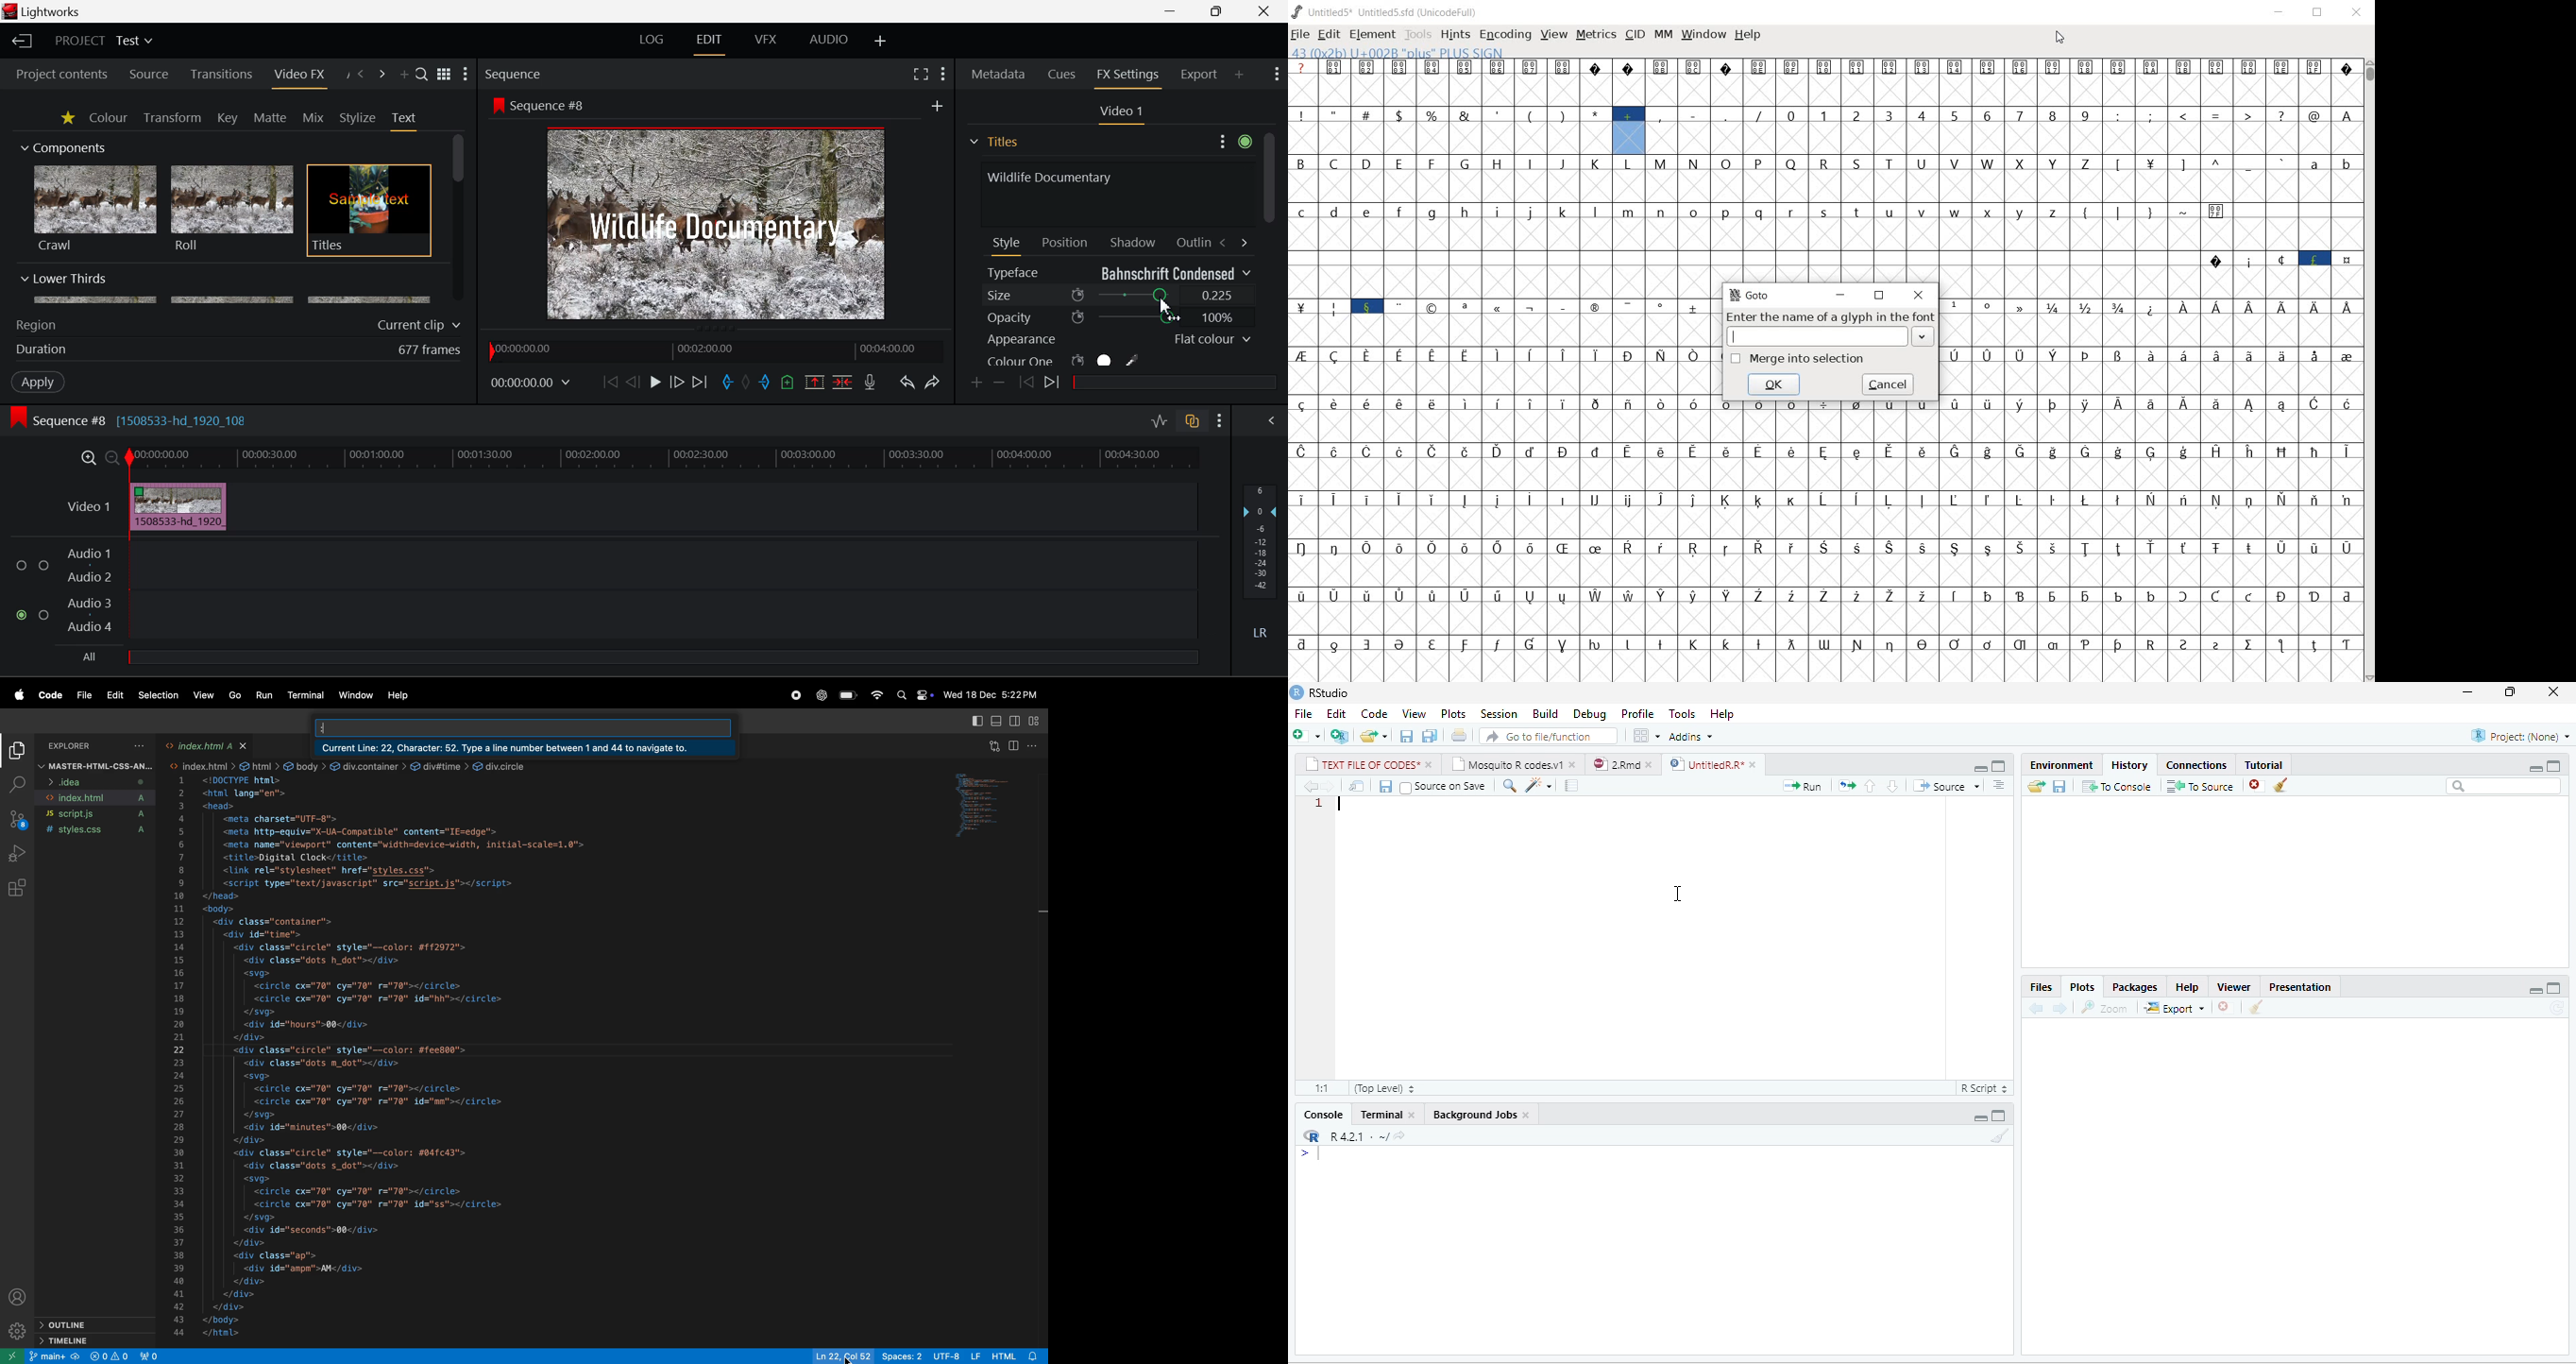 This screenshot has height=1372, width=2576. Describe the element at coordinates (384, 75) in the screenshot. I see `Next Panel` at that location.